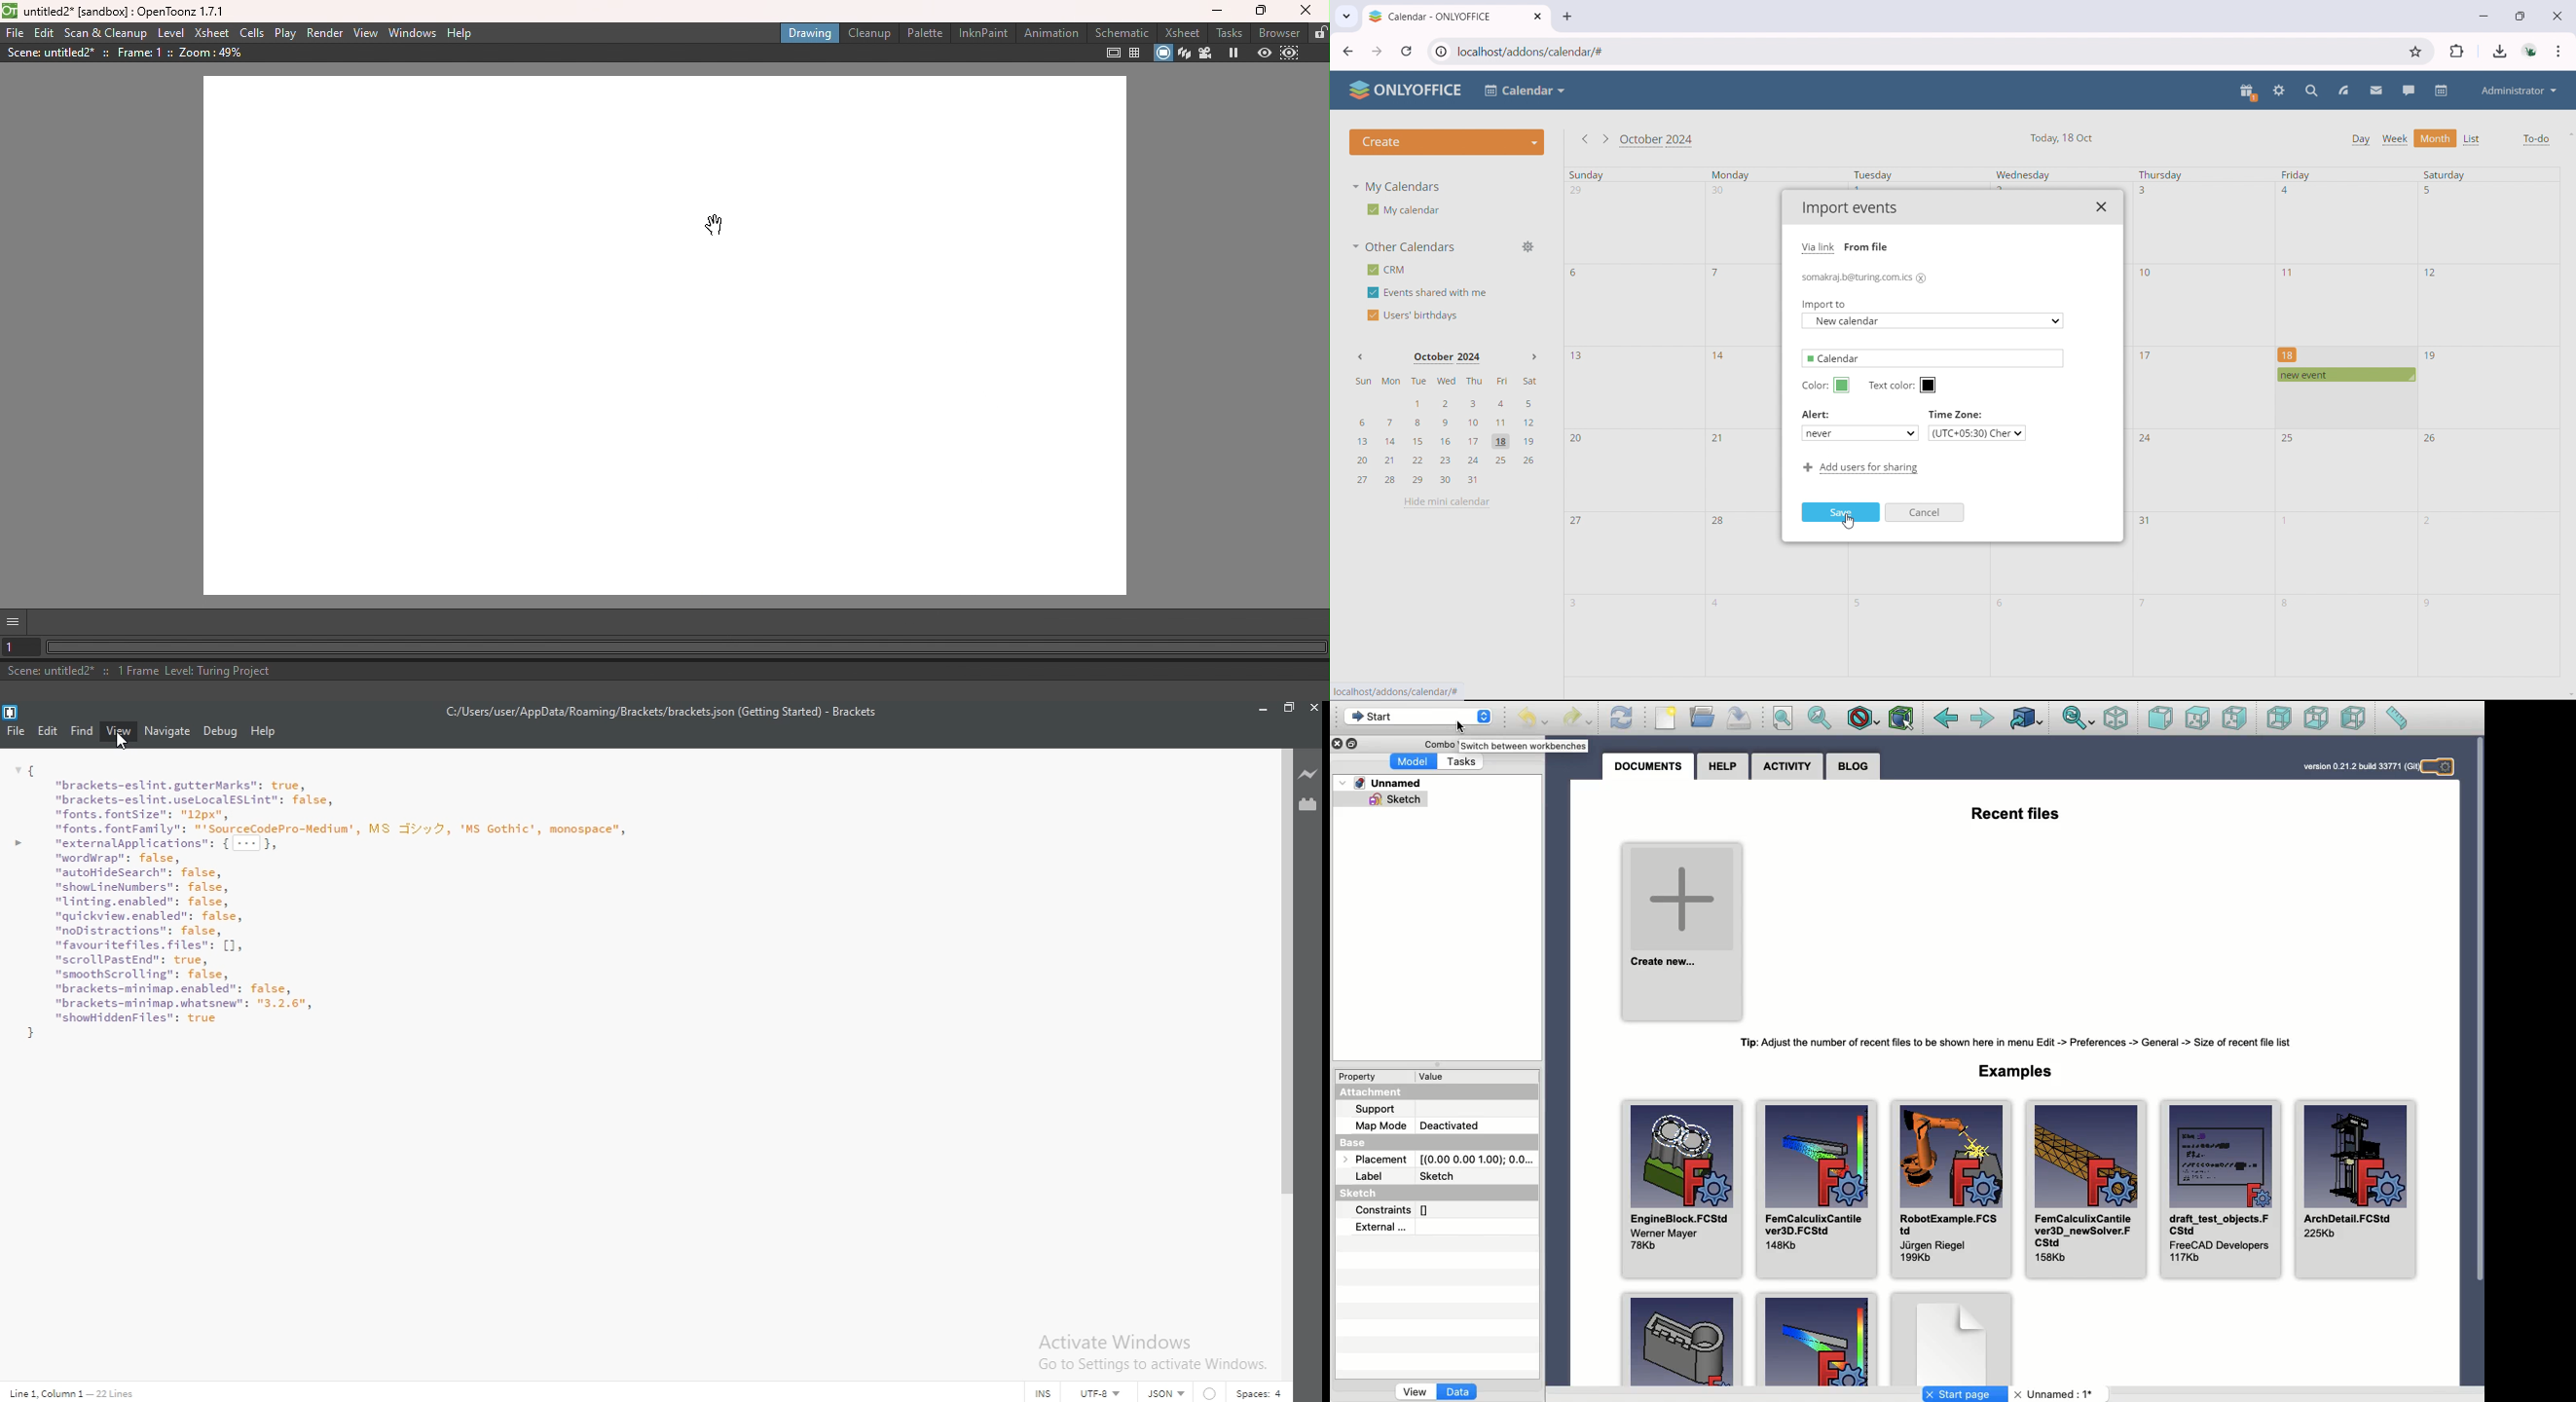  Describe the element at coordinates (1951, 1335) in the screenshot. I see `Document` at that location.